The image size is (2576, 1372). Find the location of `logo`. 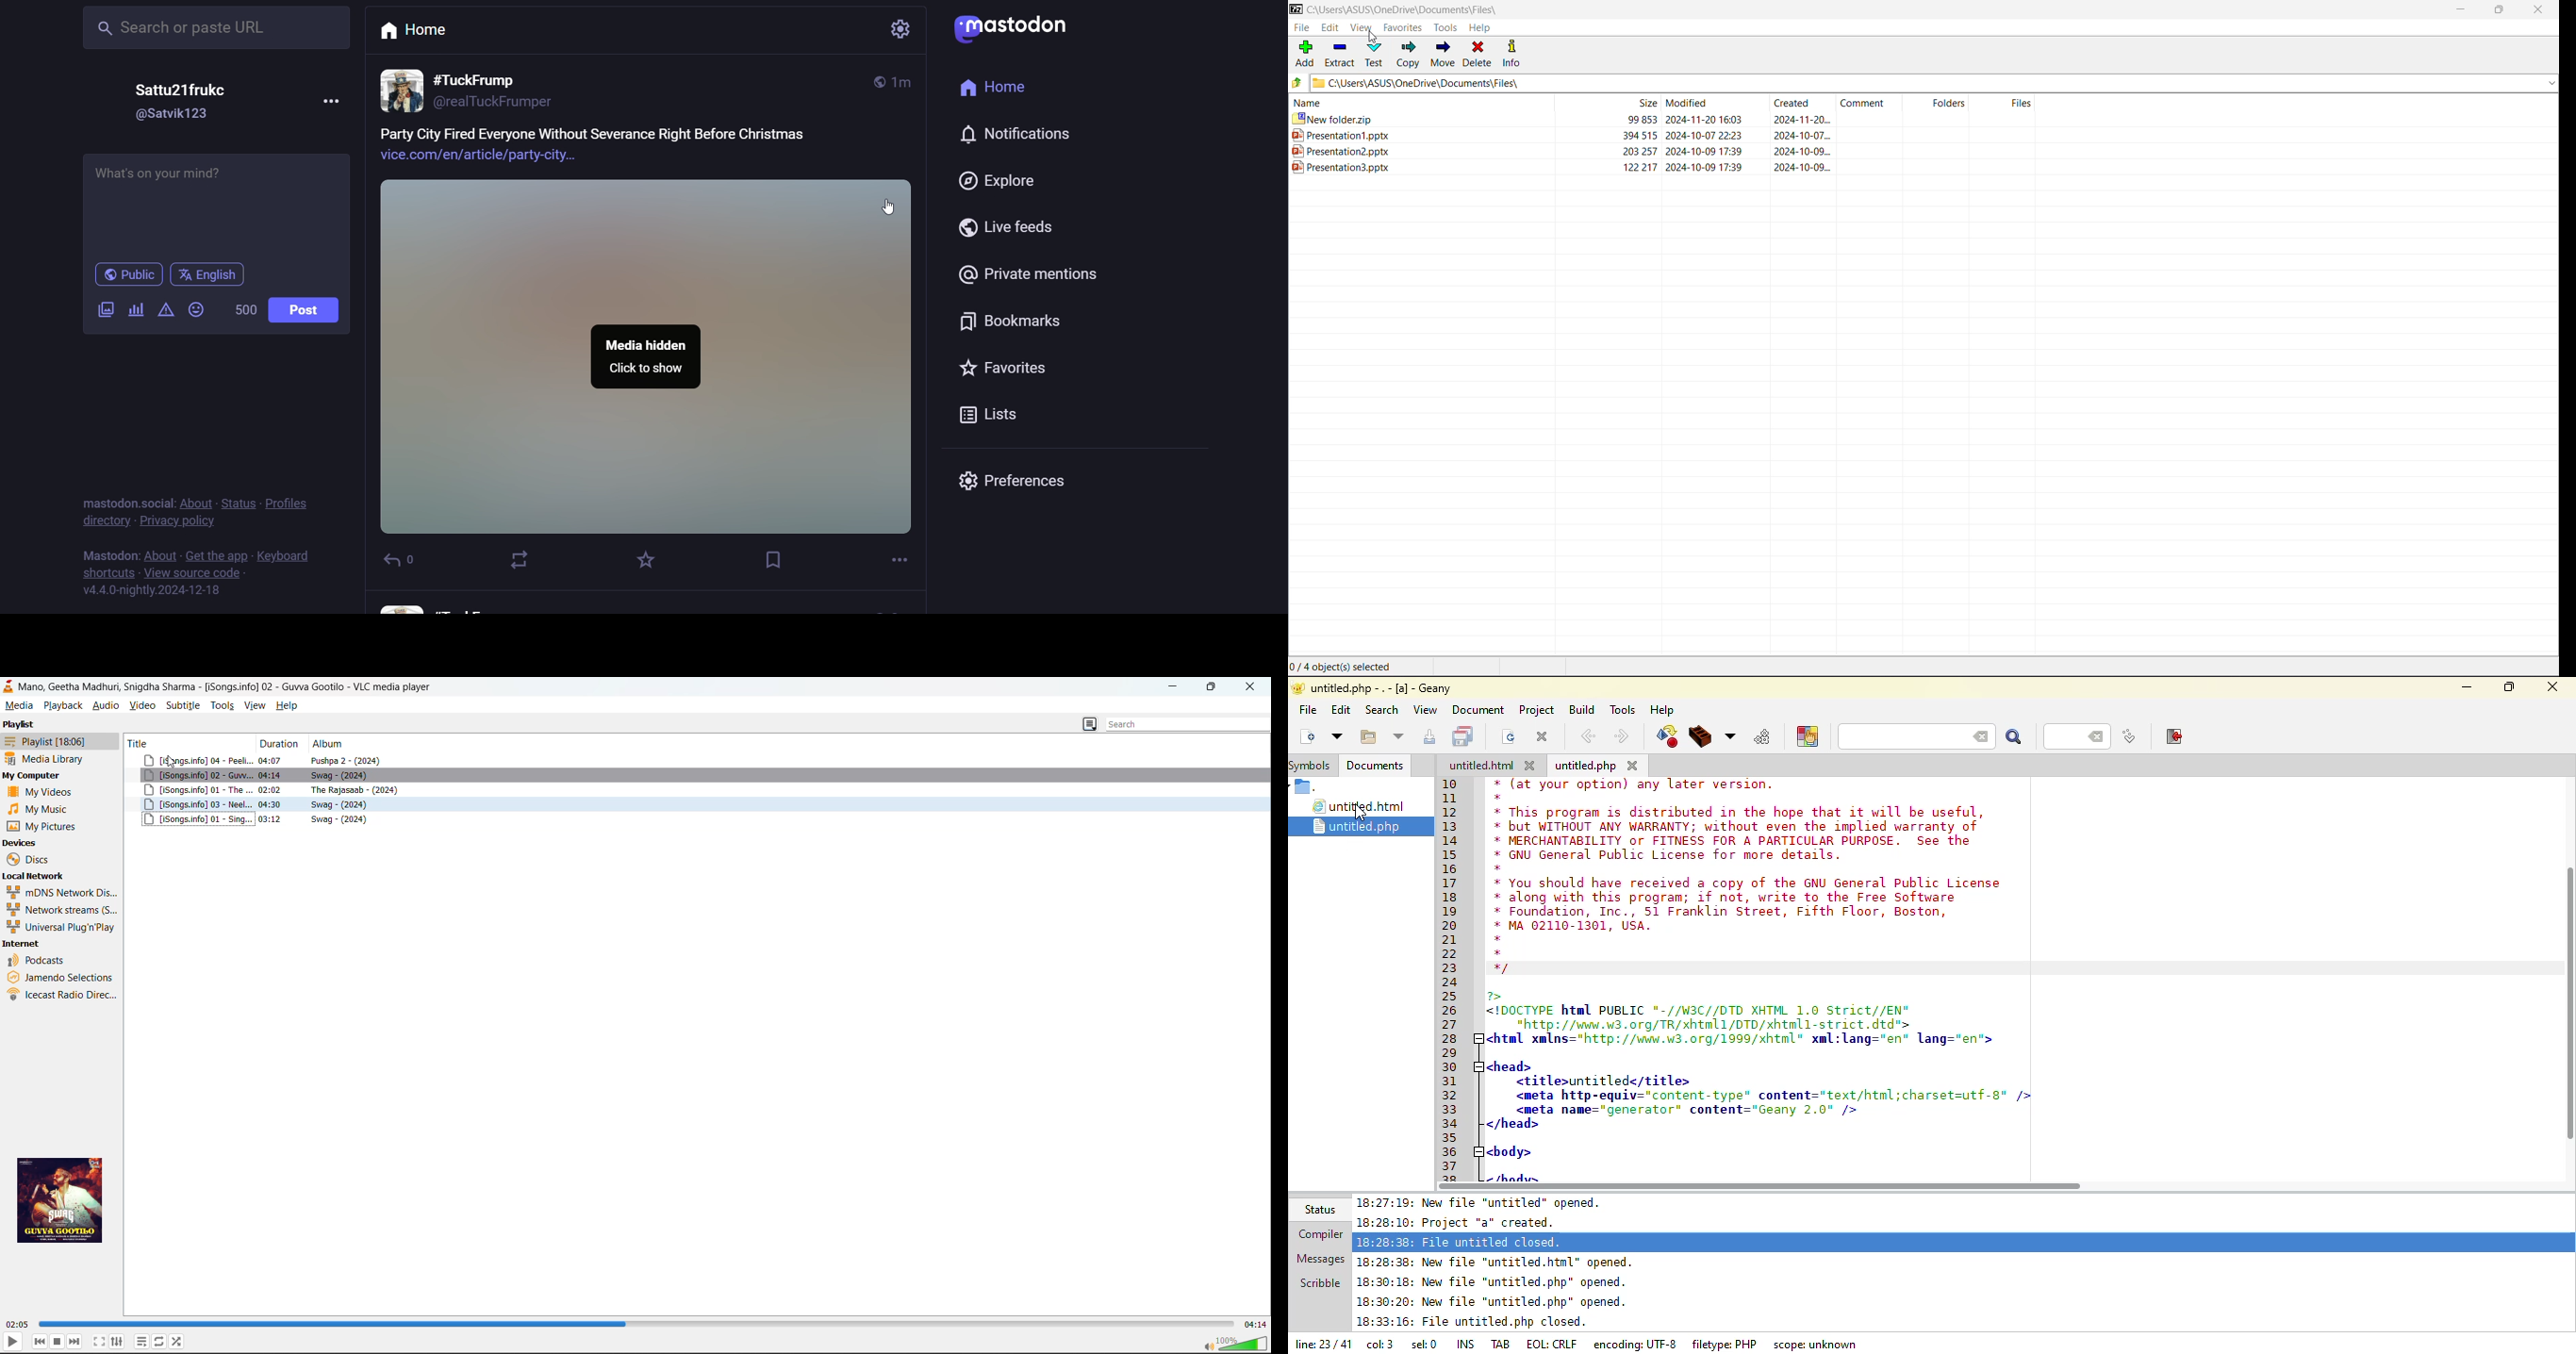

logo is located at coordinates (1010, 27).